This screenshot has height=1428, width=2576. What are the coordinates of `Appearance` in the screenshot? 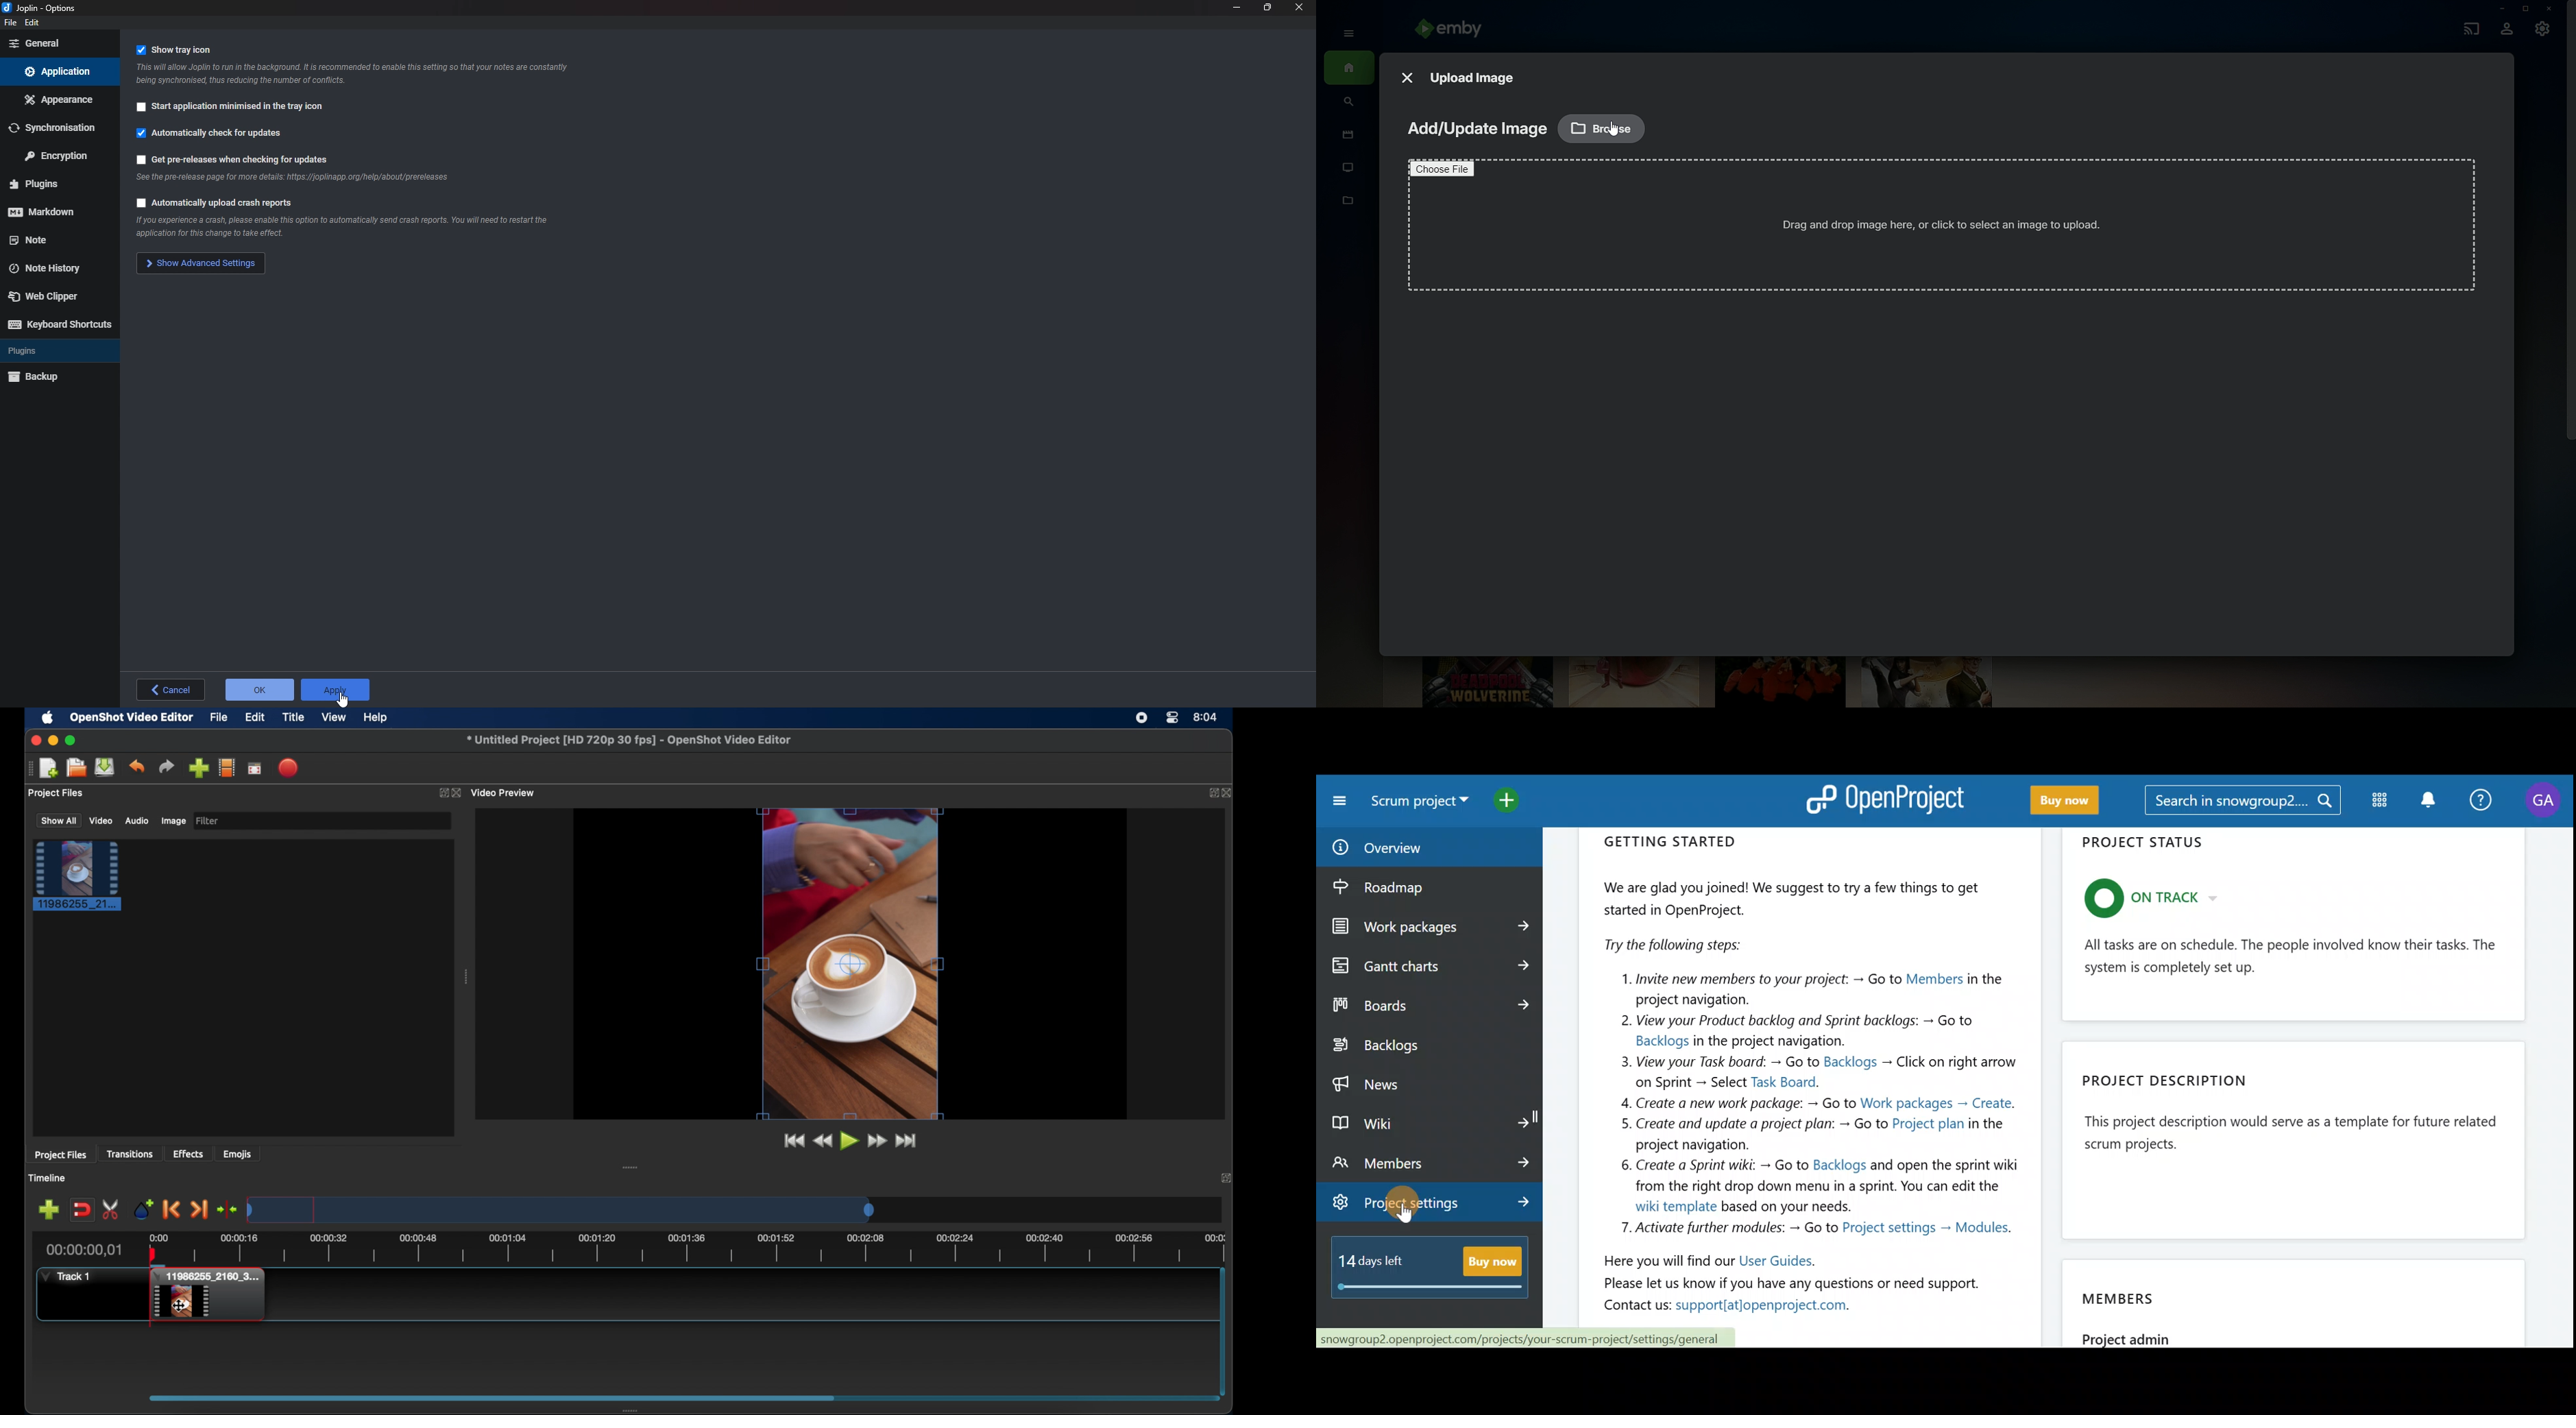 It's located at (58, 99).